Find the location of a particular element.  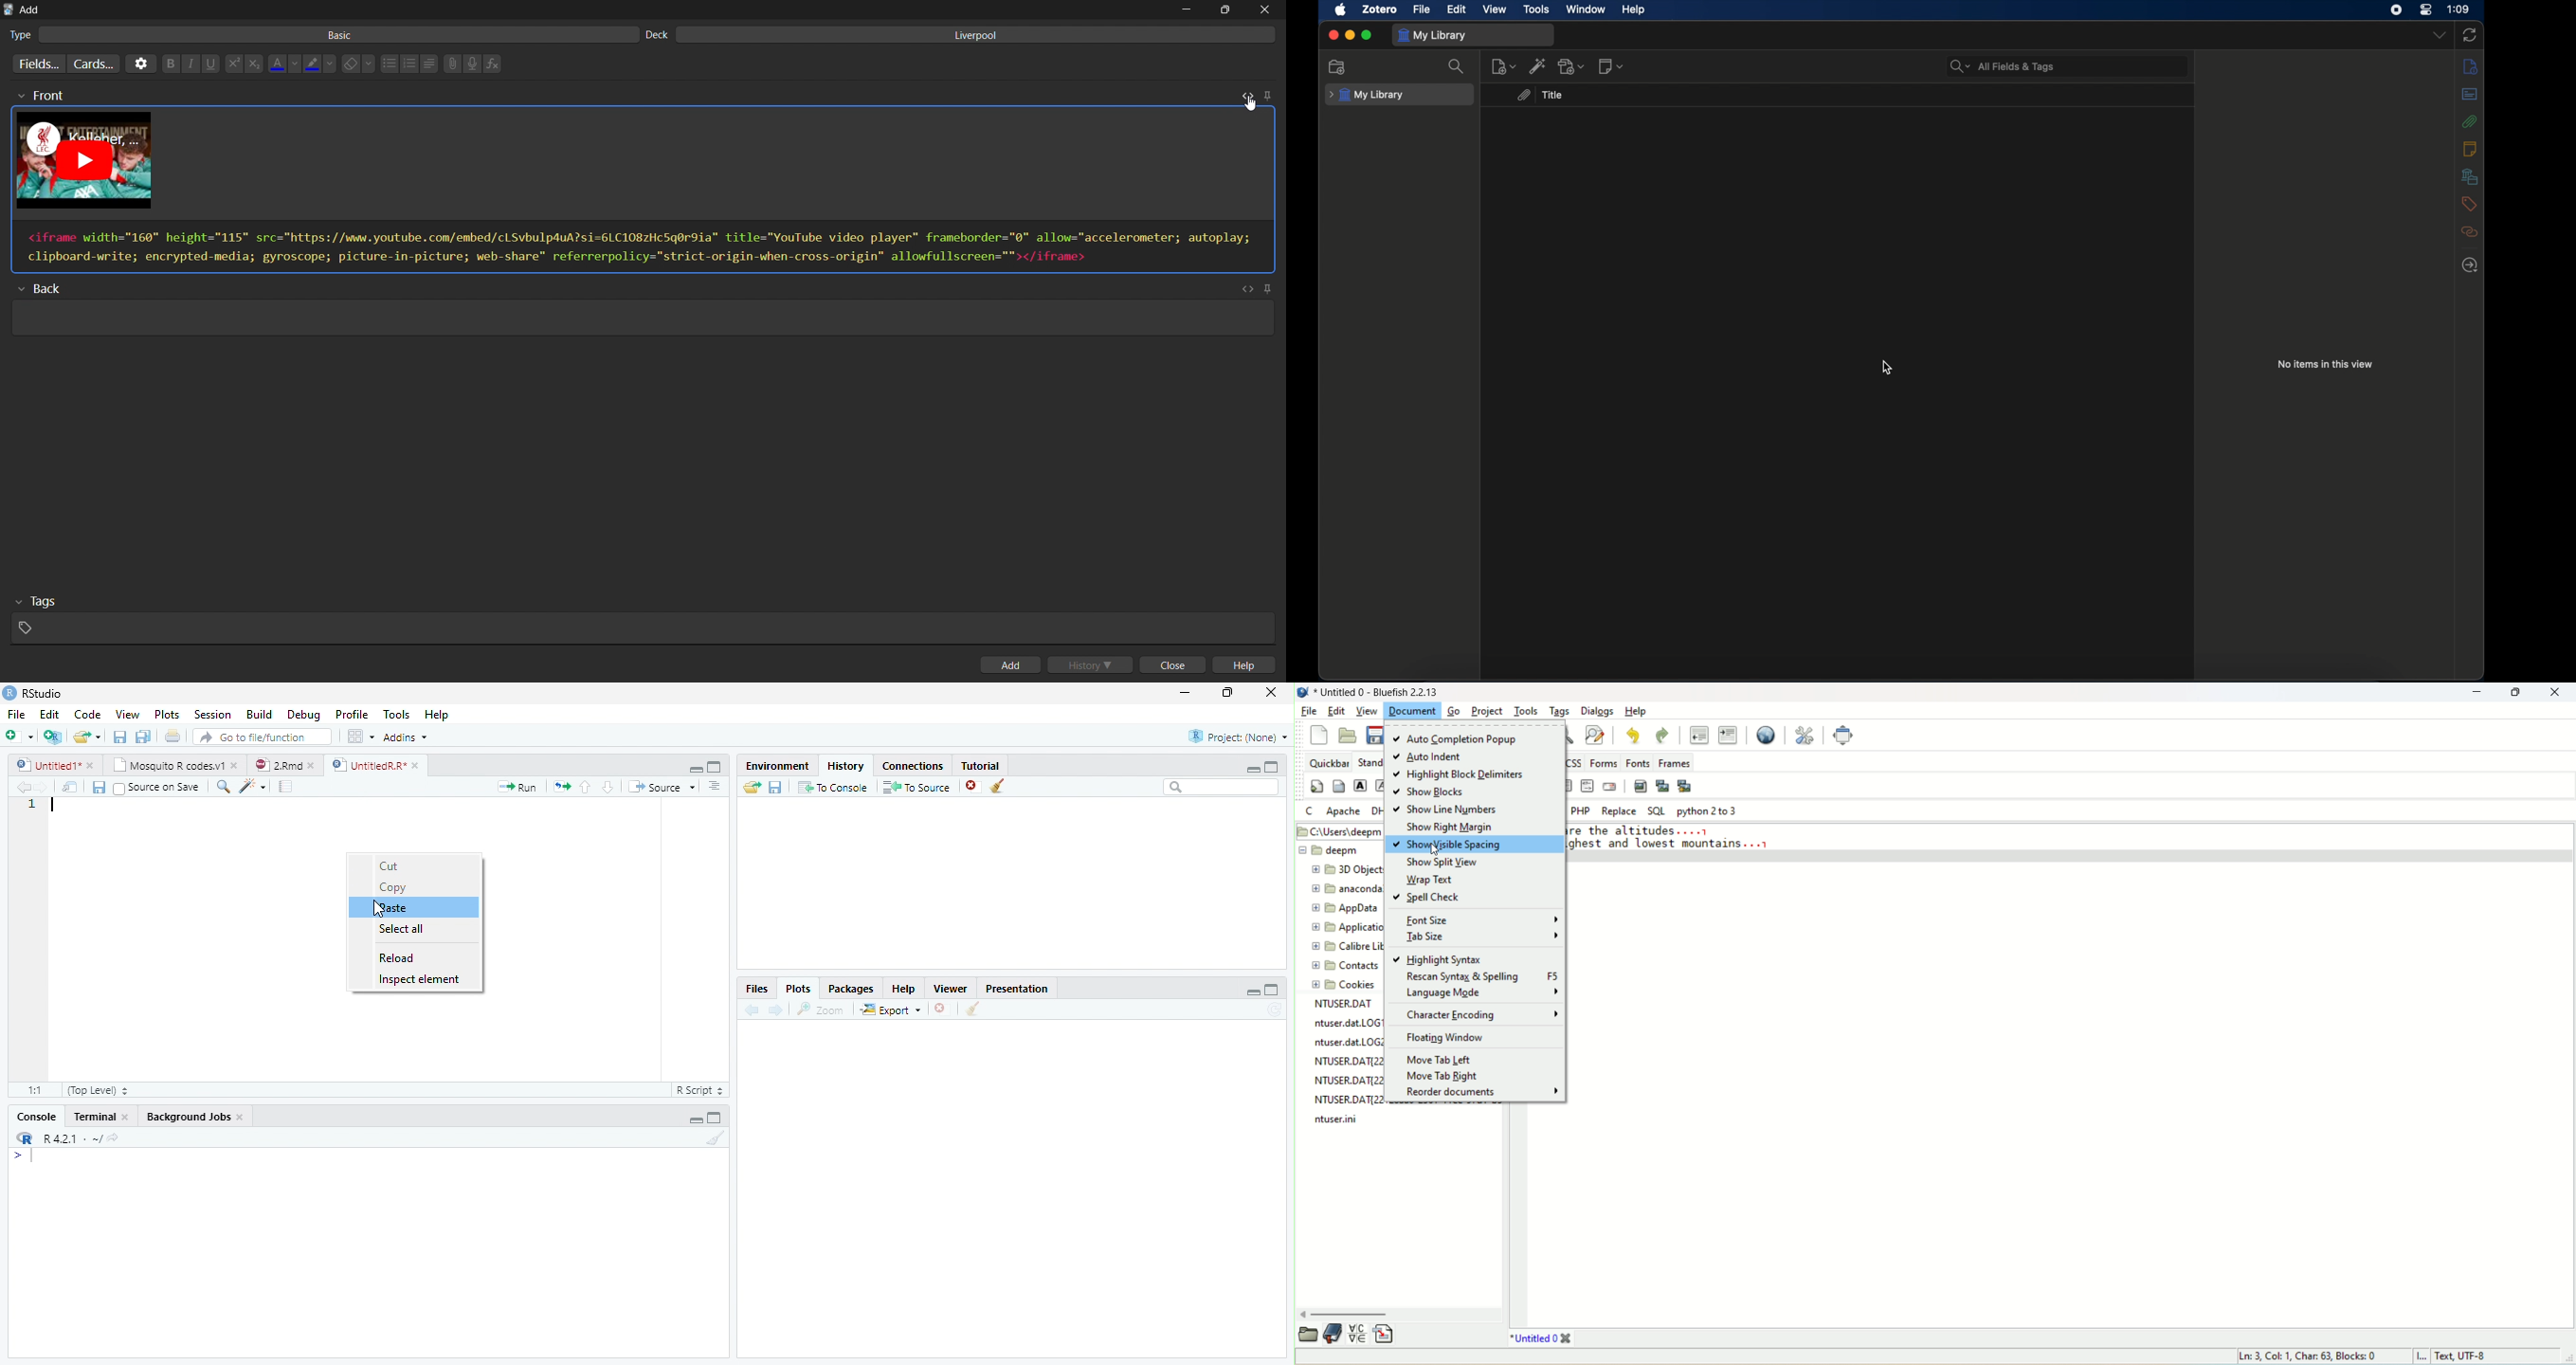

Plots is located at coordinates (797, 988).